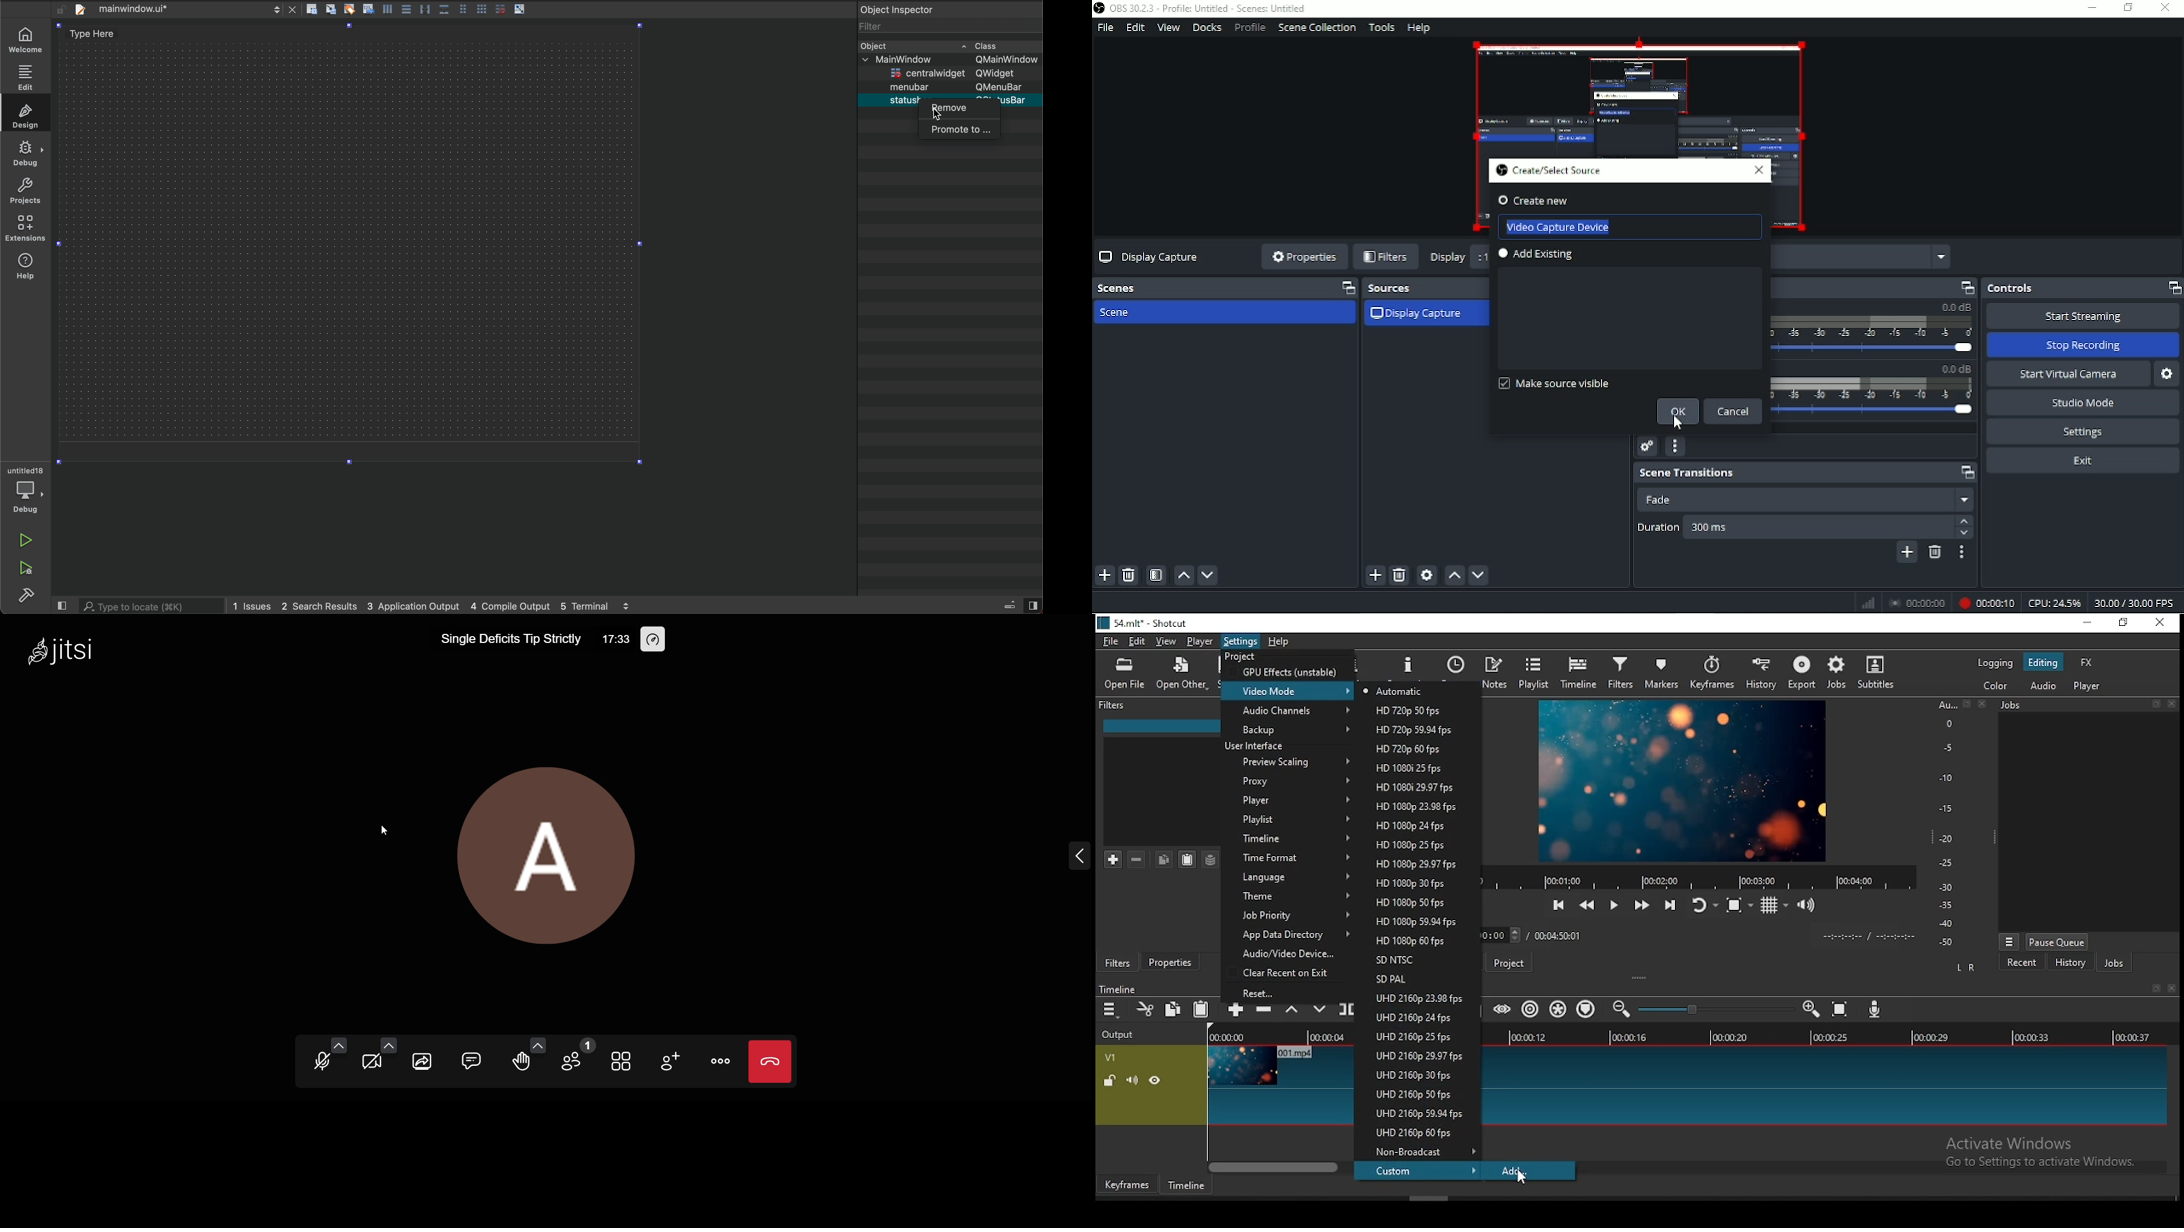  Describe the element at coordinates (1243, 1065) in the screenshot. I see `image` at that location.